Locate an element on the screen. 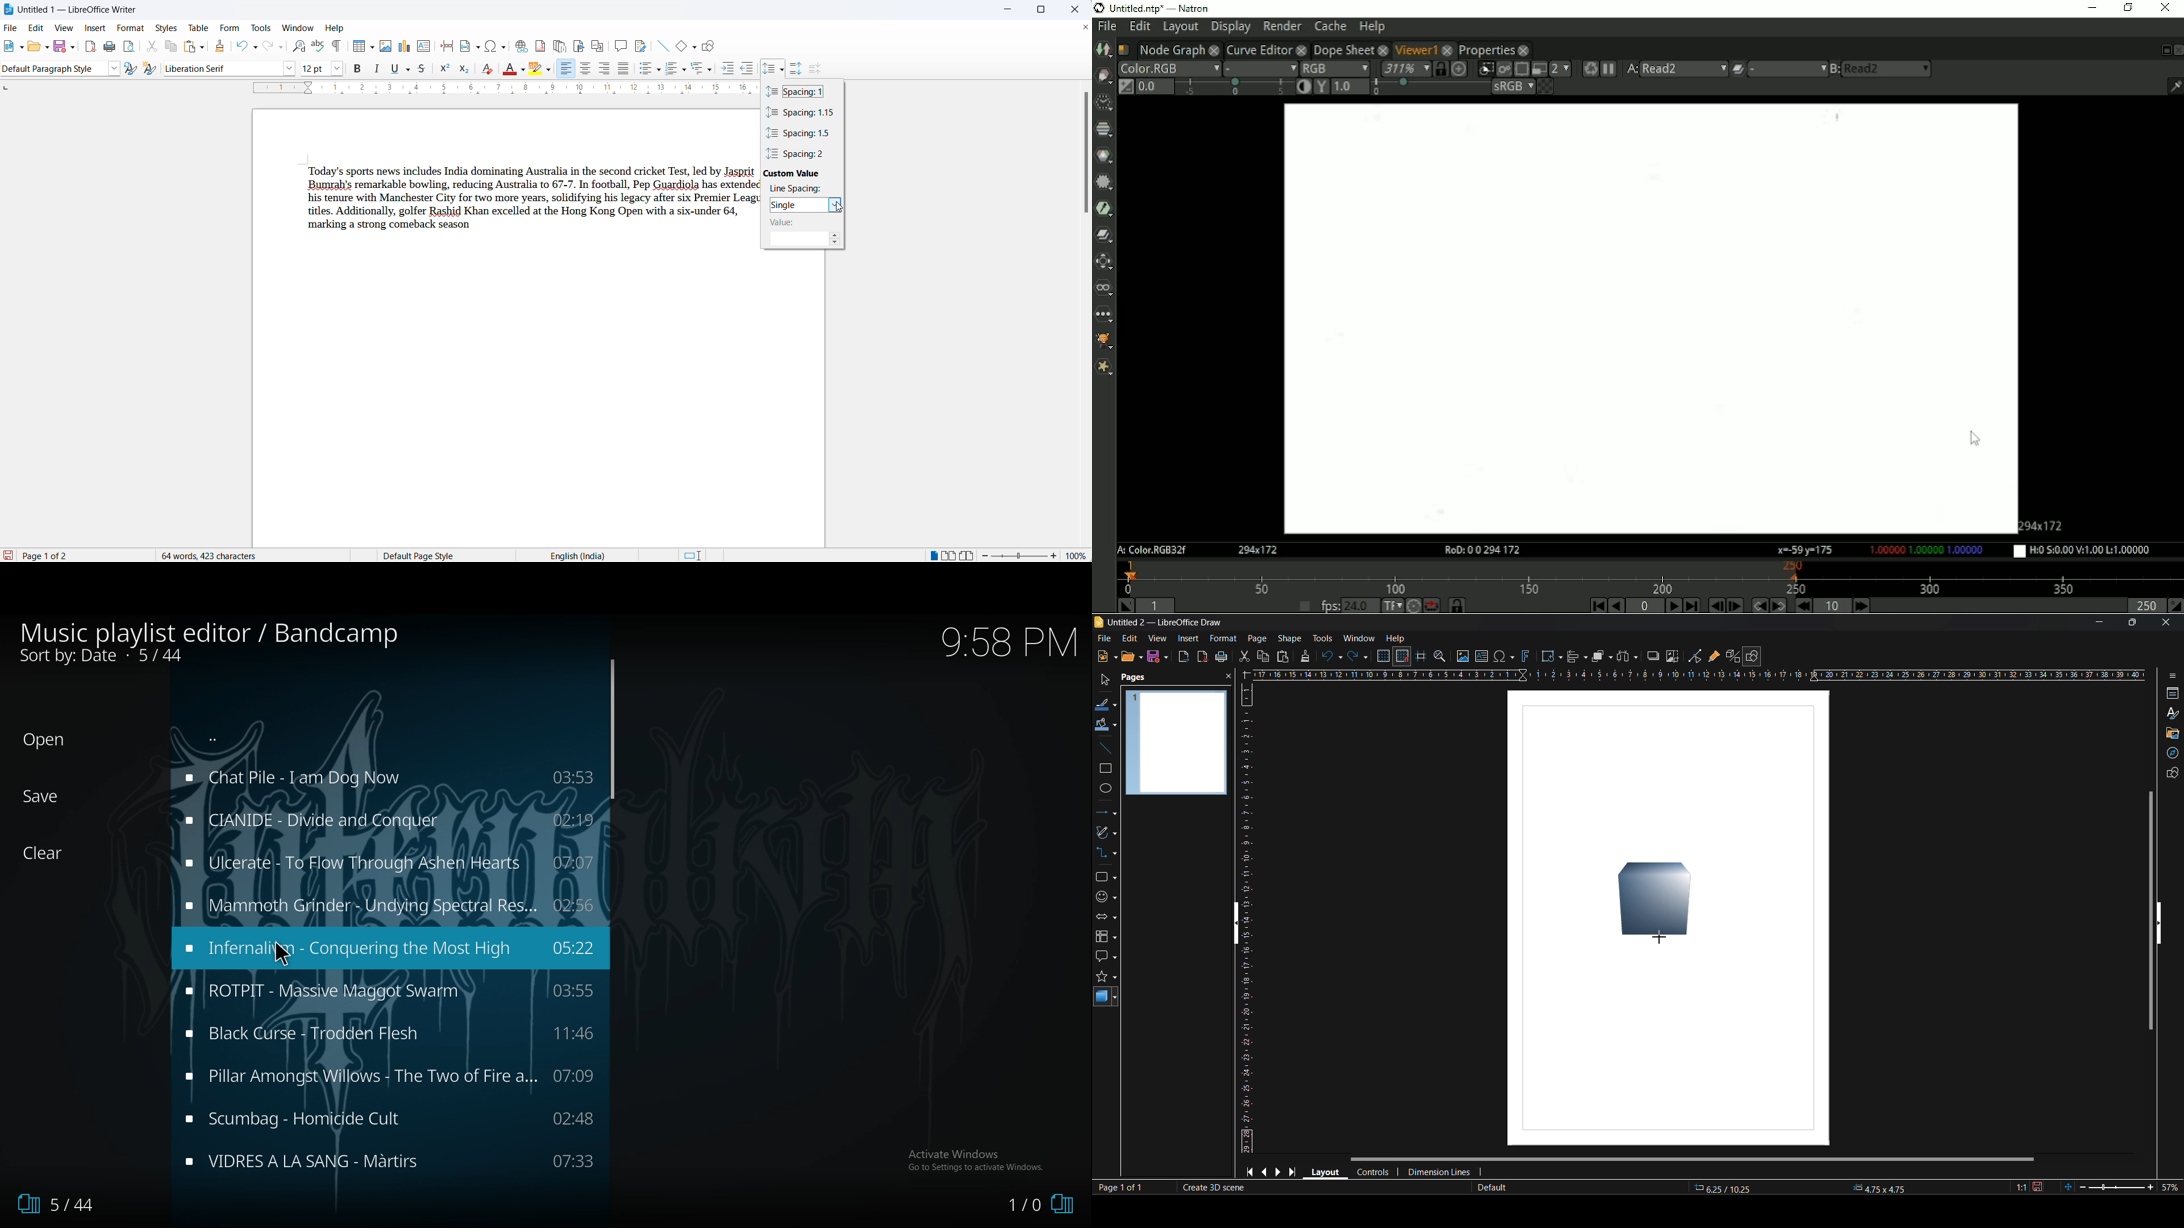 This screenshot has width=2184, height=1232. font name options is located at coordinates (288, 69).